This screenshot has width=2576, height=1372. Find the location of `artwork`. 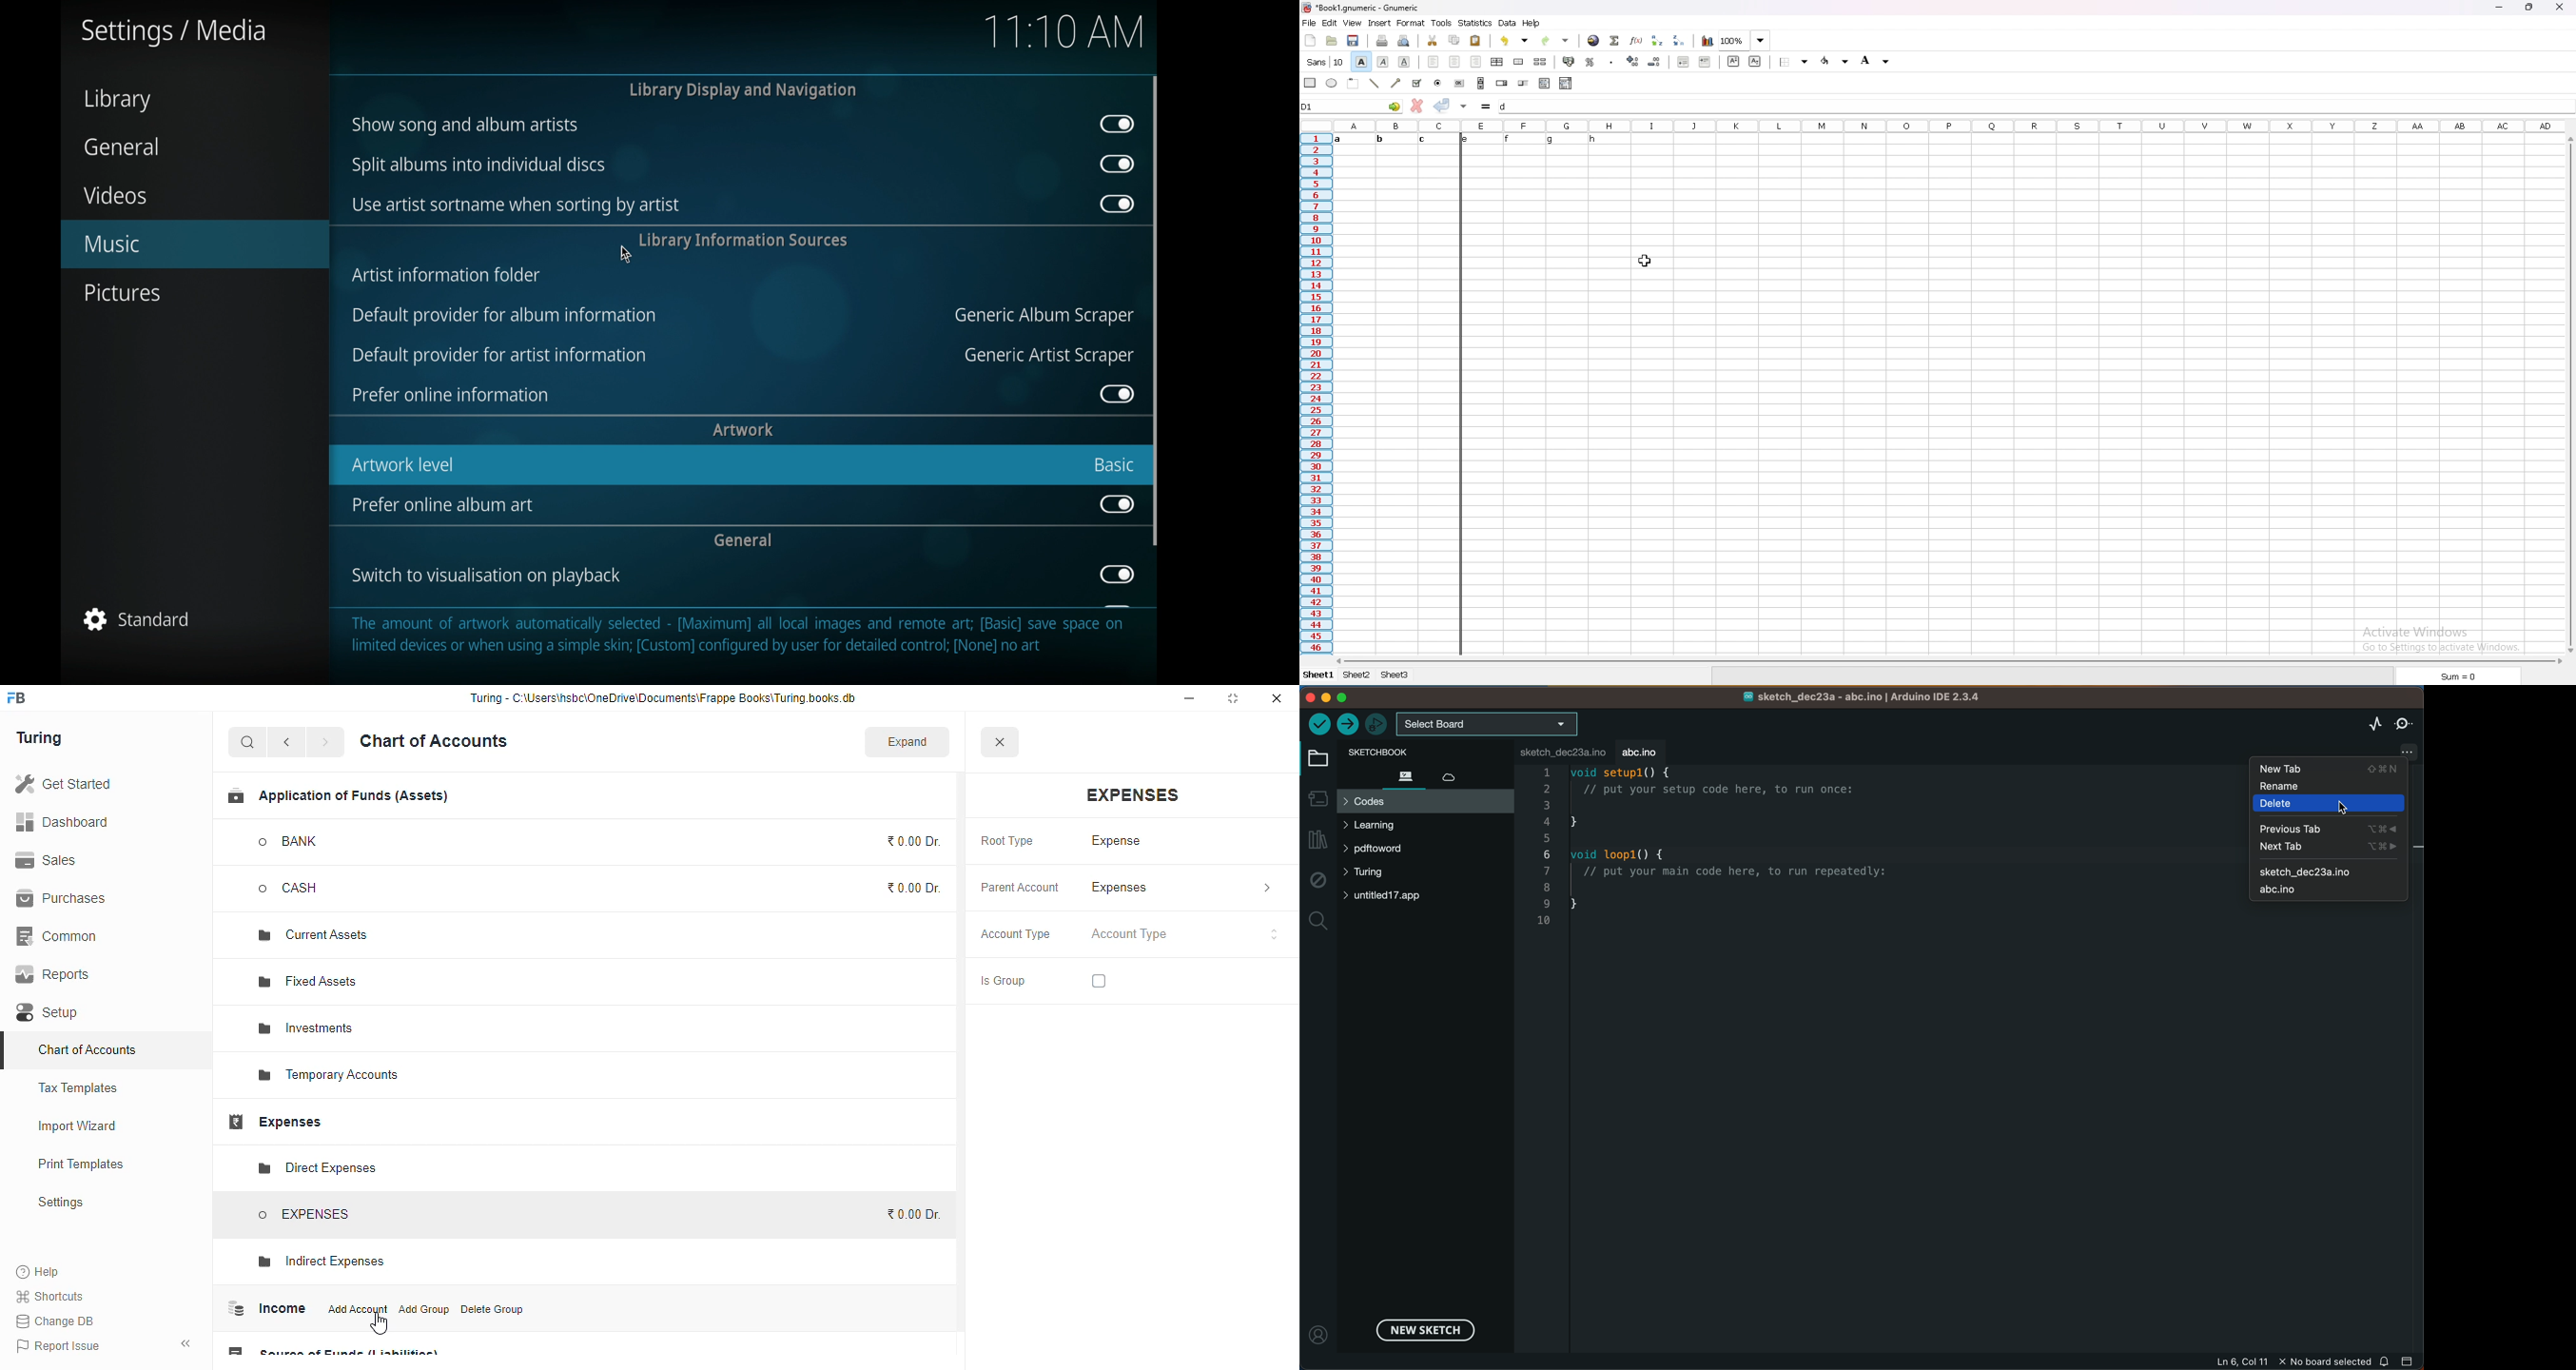

artwork is located at coordinates (743, 429).